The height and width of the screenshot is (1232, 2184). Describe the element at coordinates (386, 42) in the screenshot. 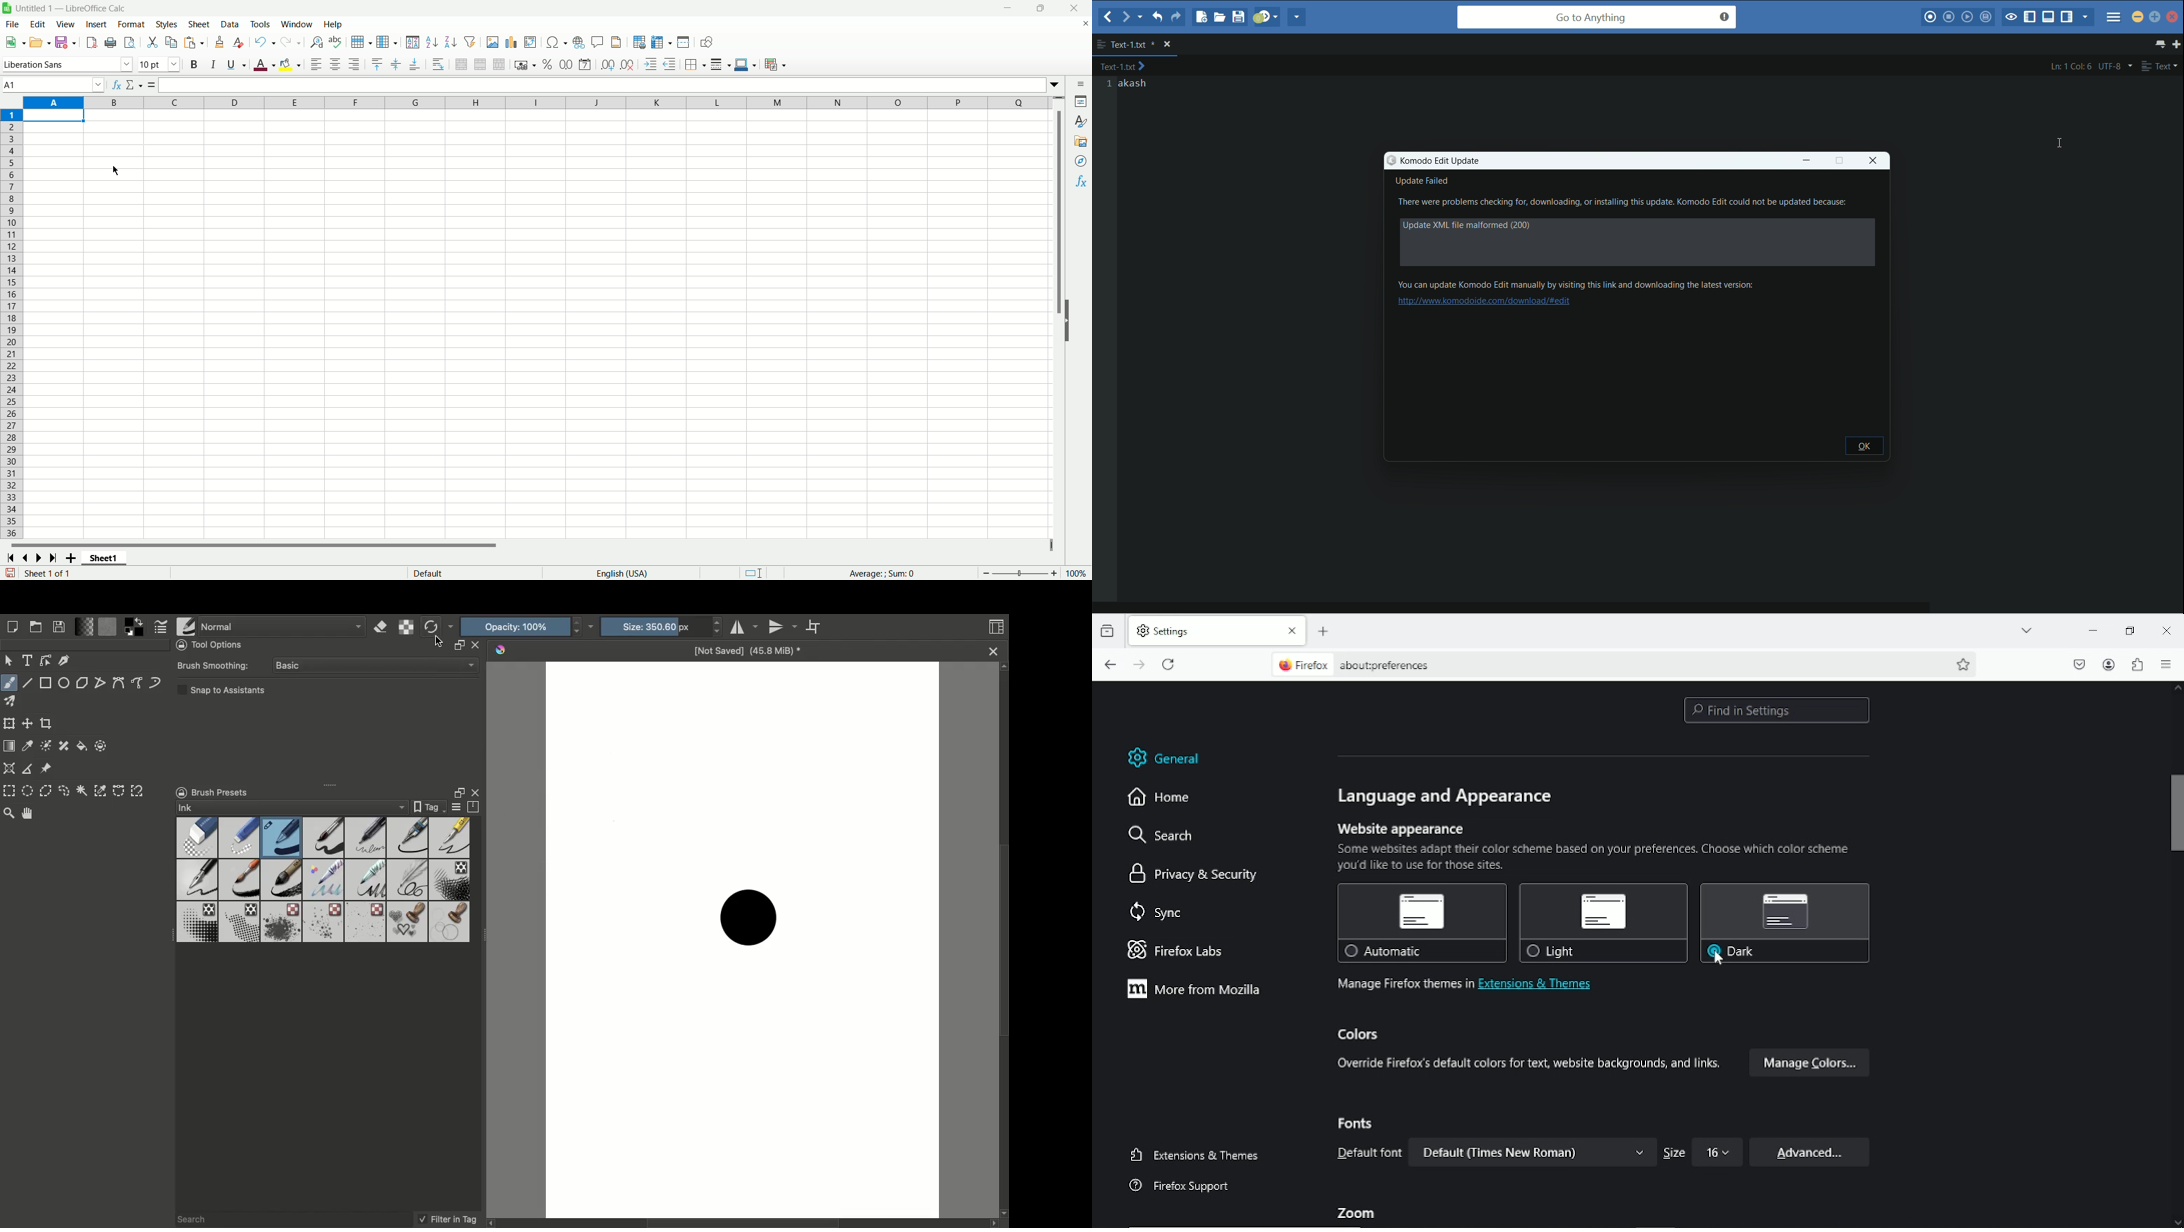

I see `column` at that location.